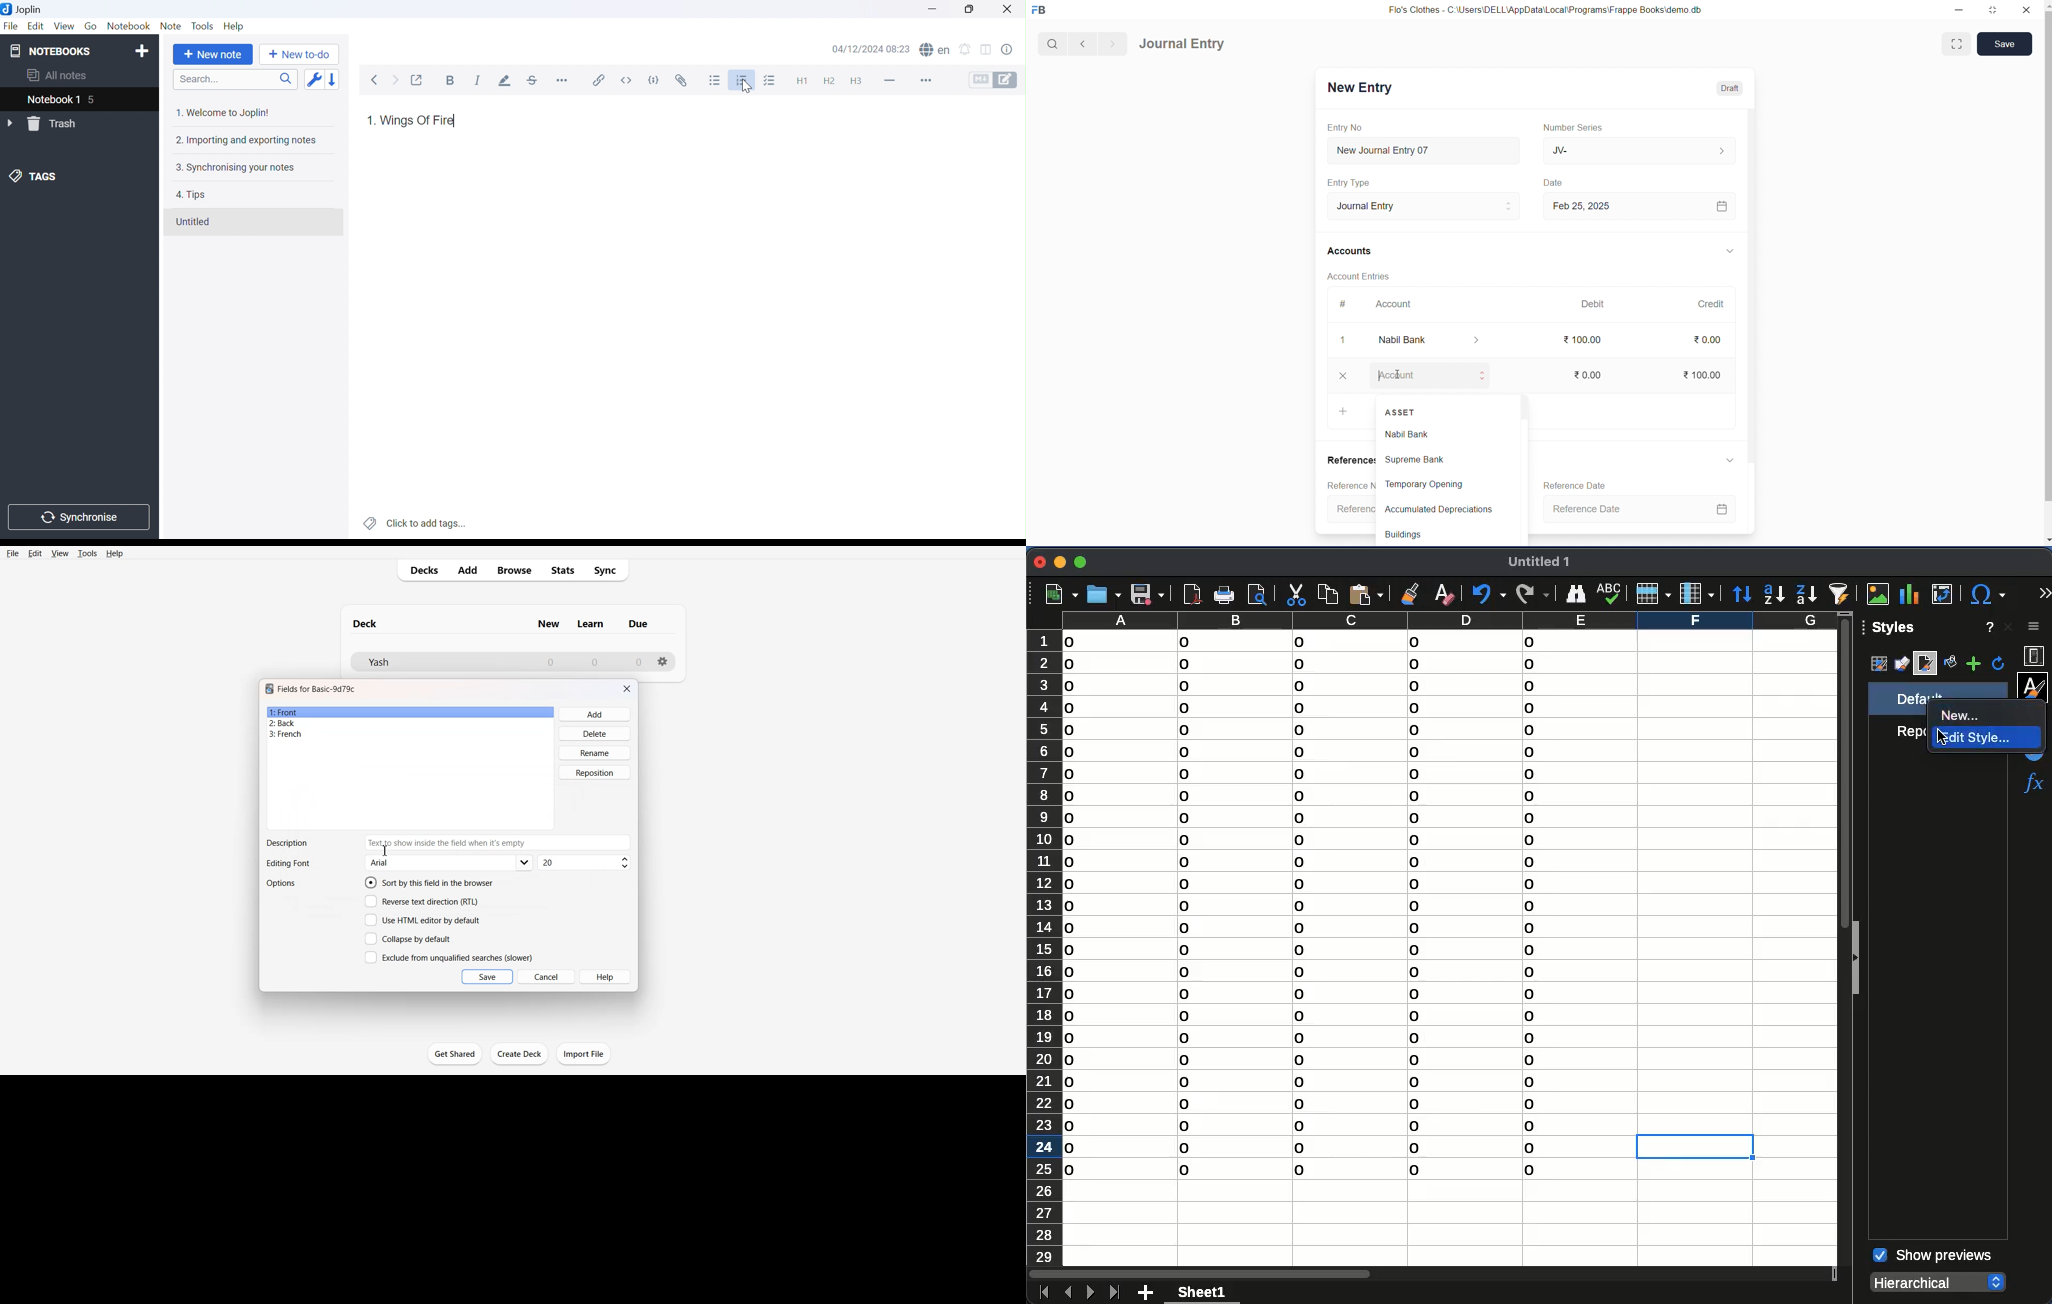 Image resolution: width=2072 pixels, height=1316 pixels. I want to click on Nabil Bank, so click(1443, 434).